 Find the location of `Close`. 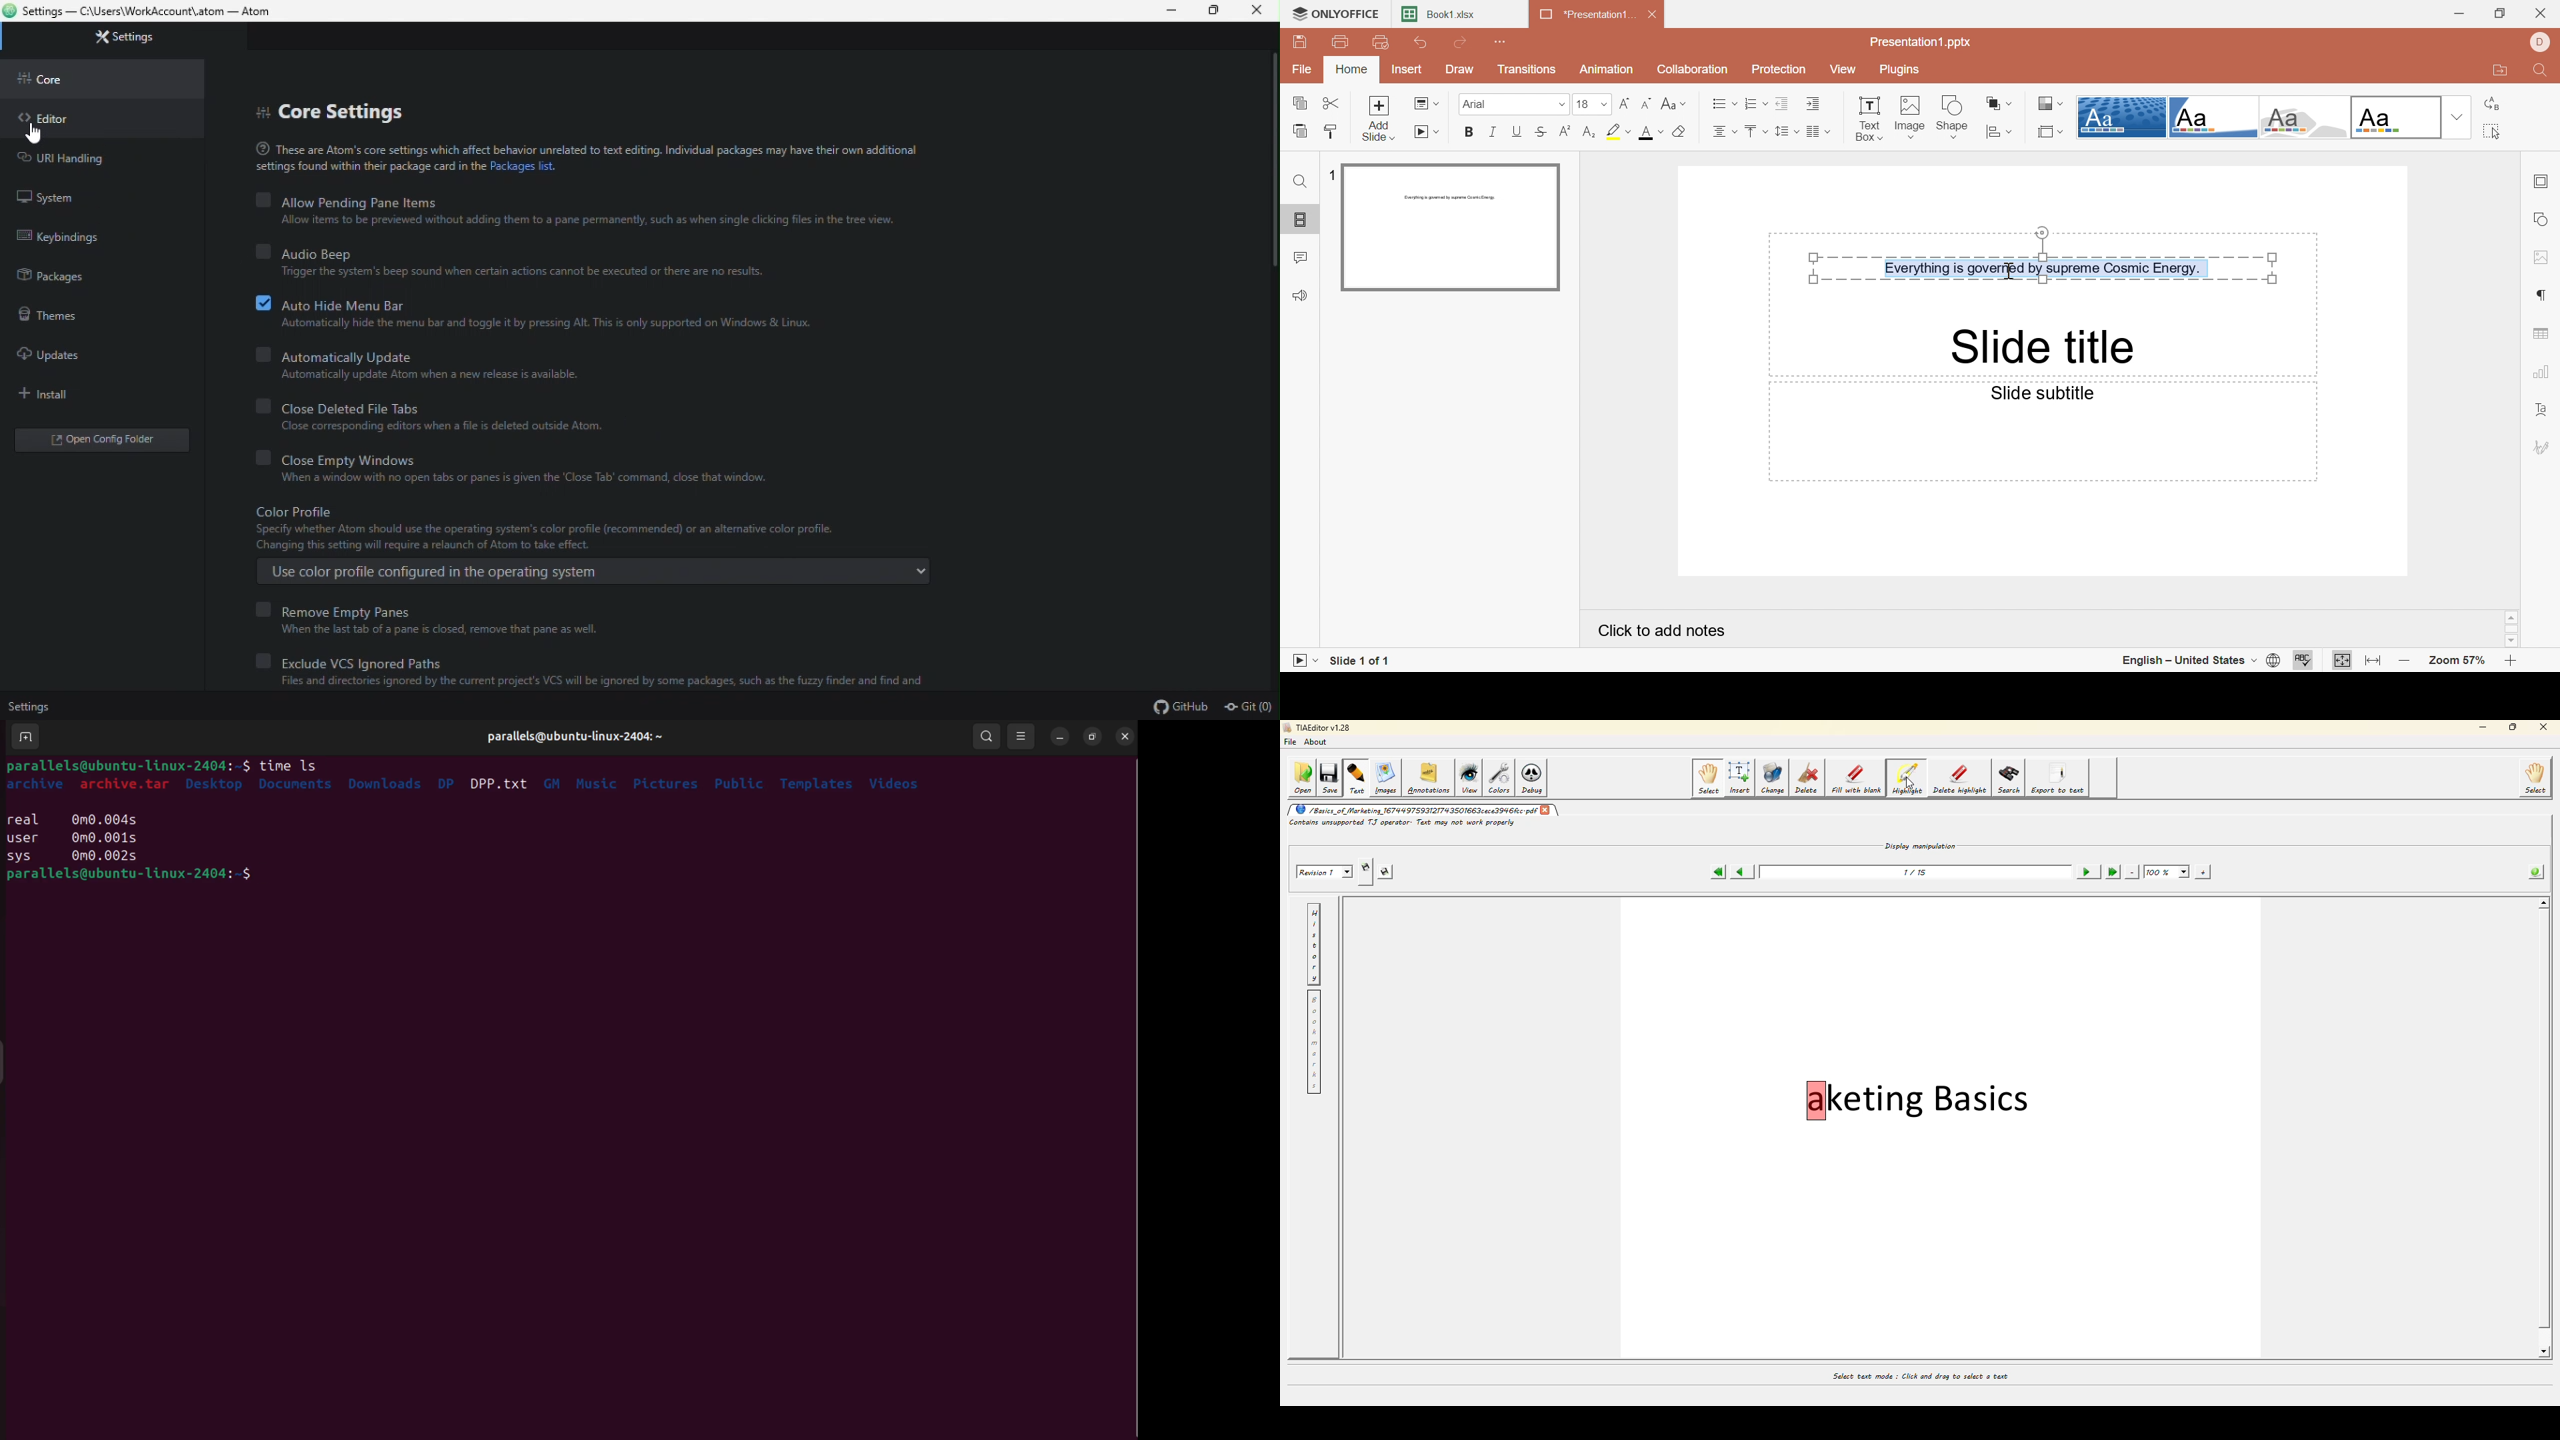

Close is located at coordinates (1258, 11).